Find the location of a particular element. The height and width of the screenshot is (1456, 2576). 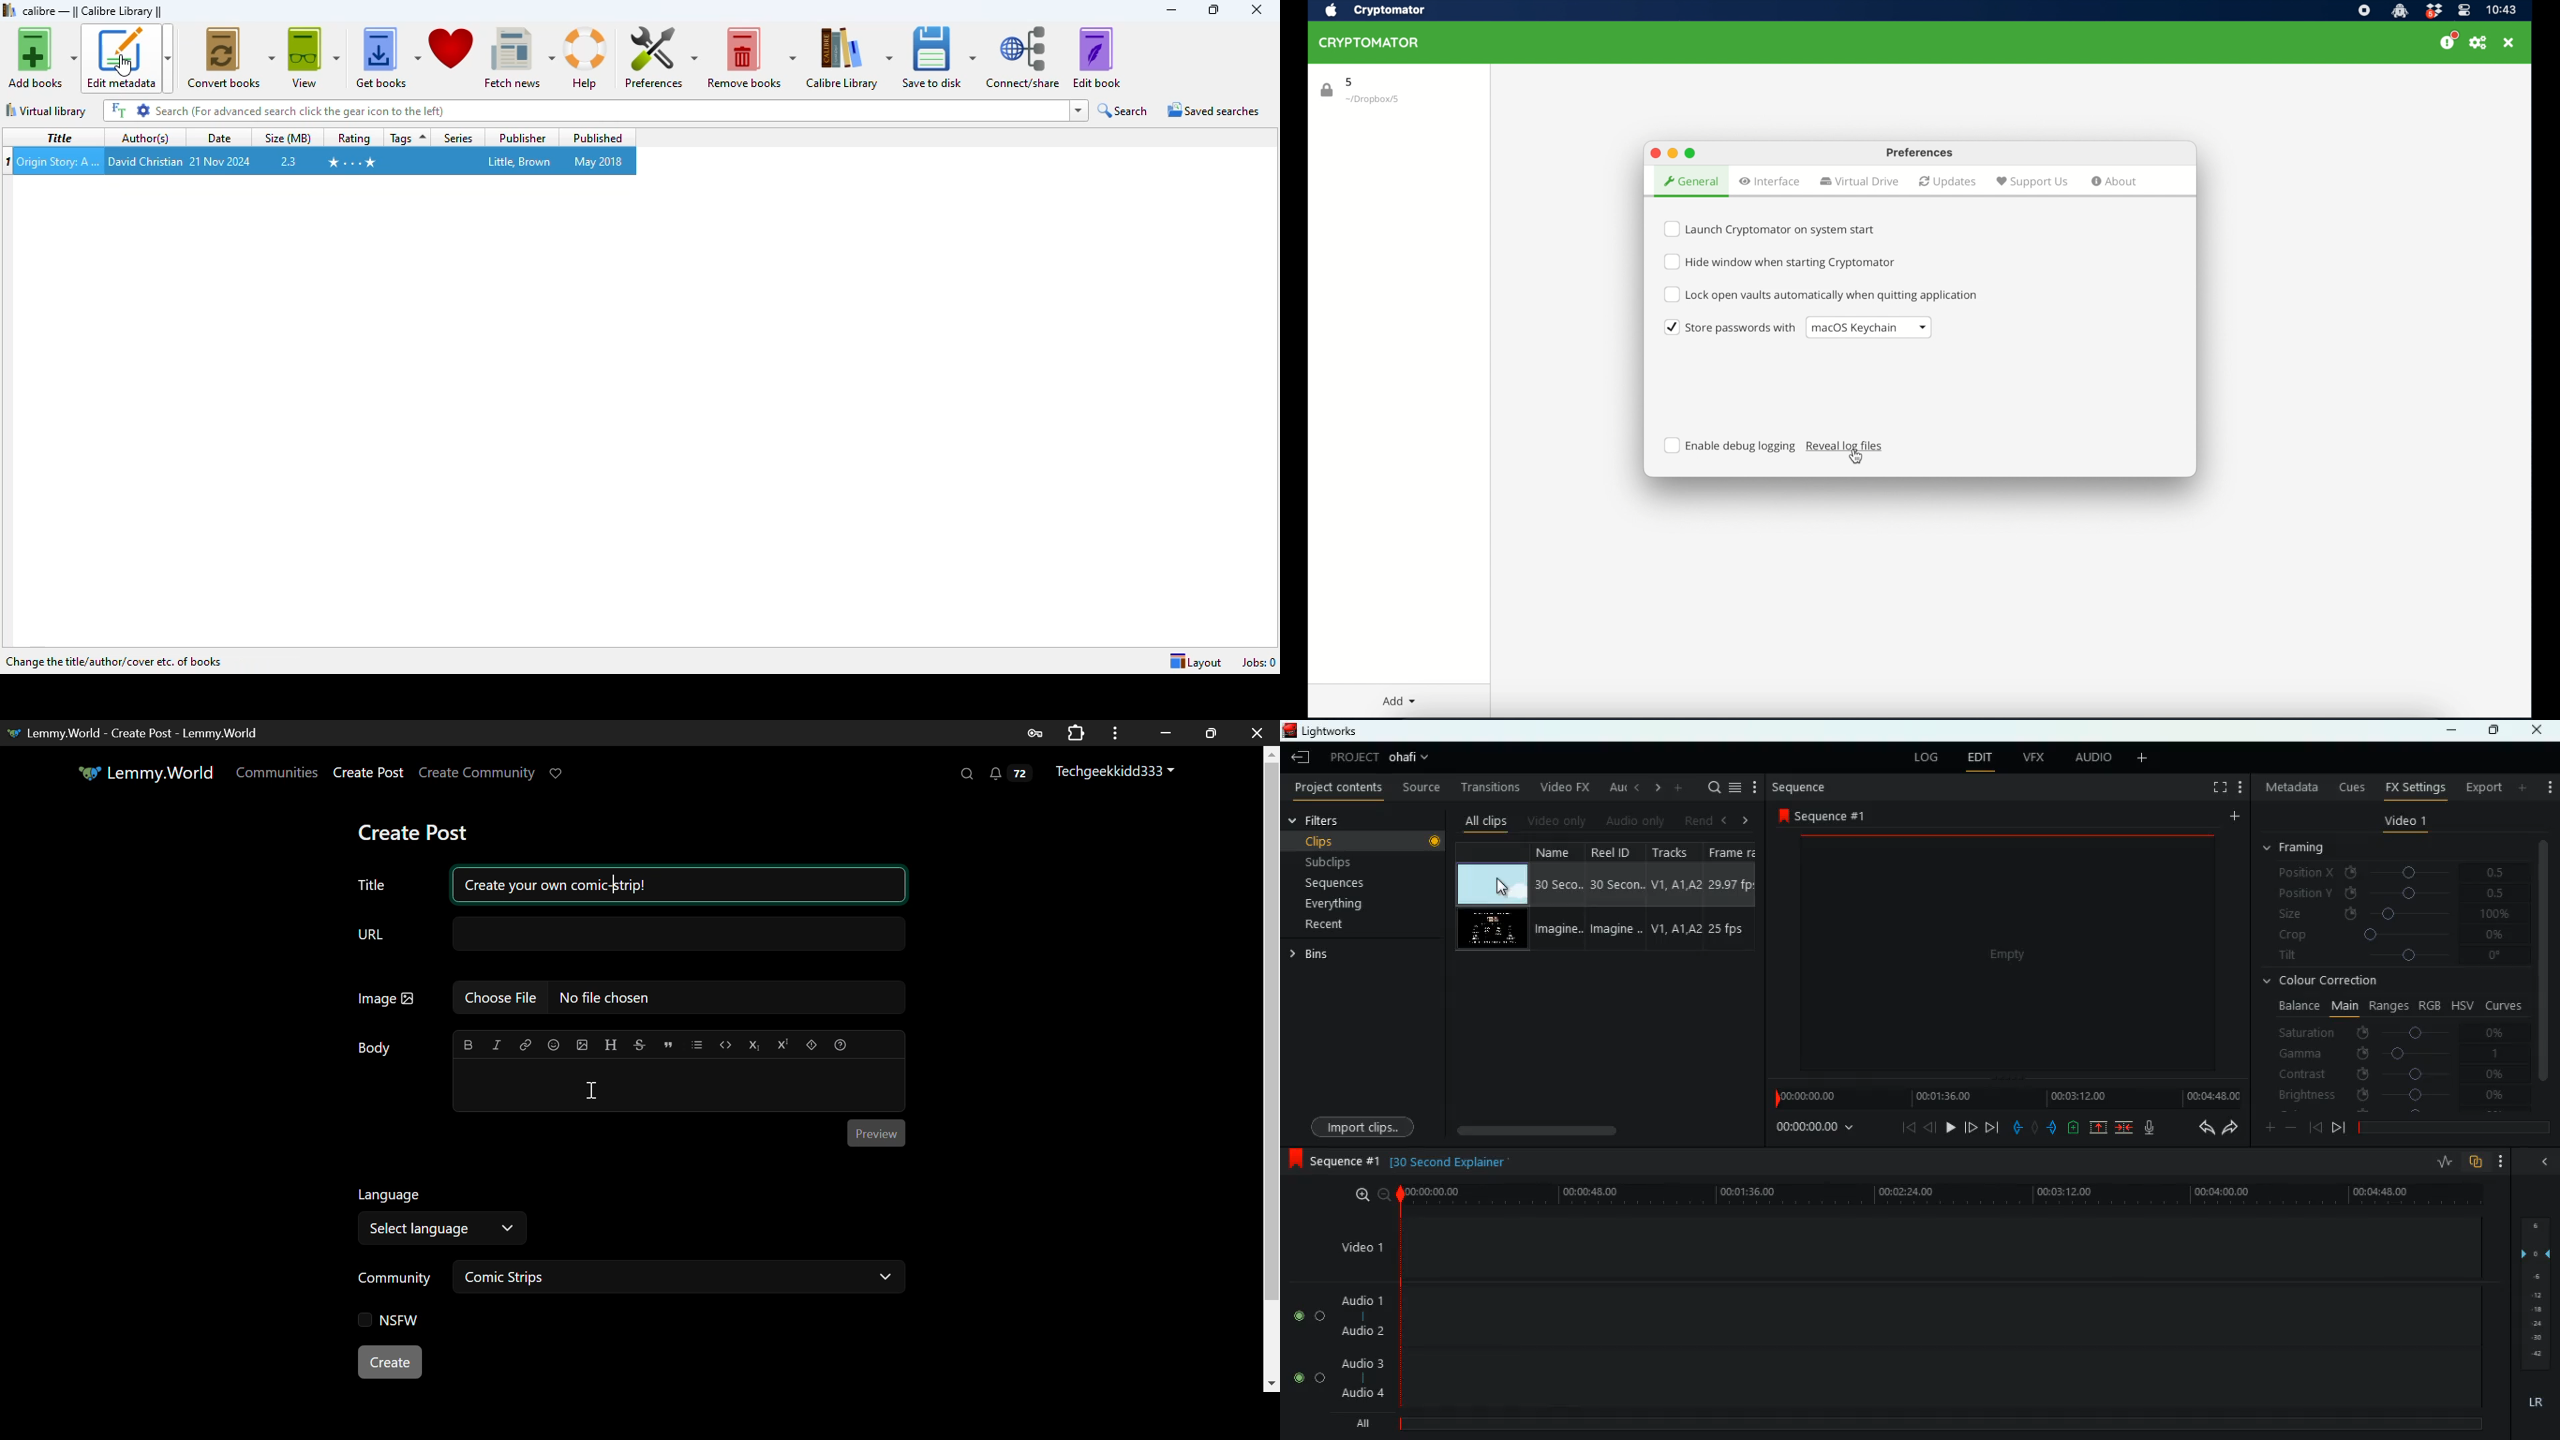

audio is located at coordinates (2092, 759).